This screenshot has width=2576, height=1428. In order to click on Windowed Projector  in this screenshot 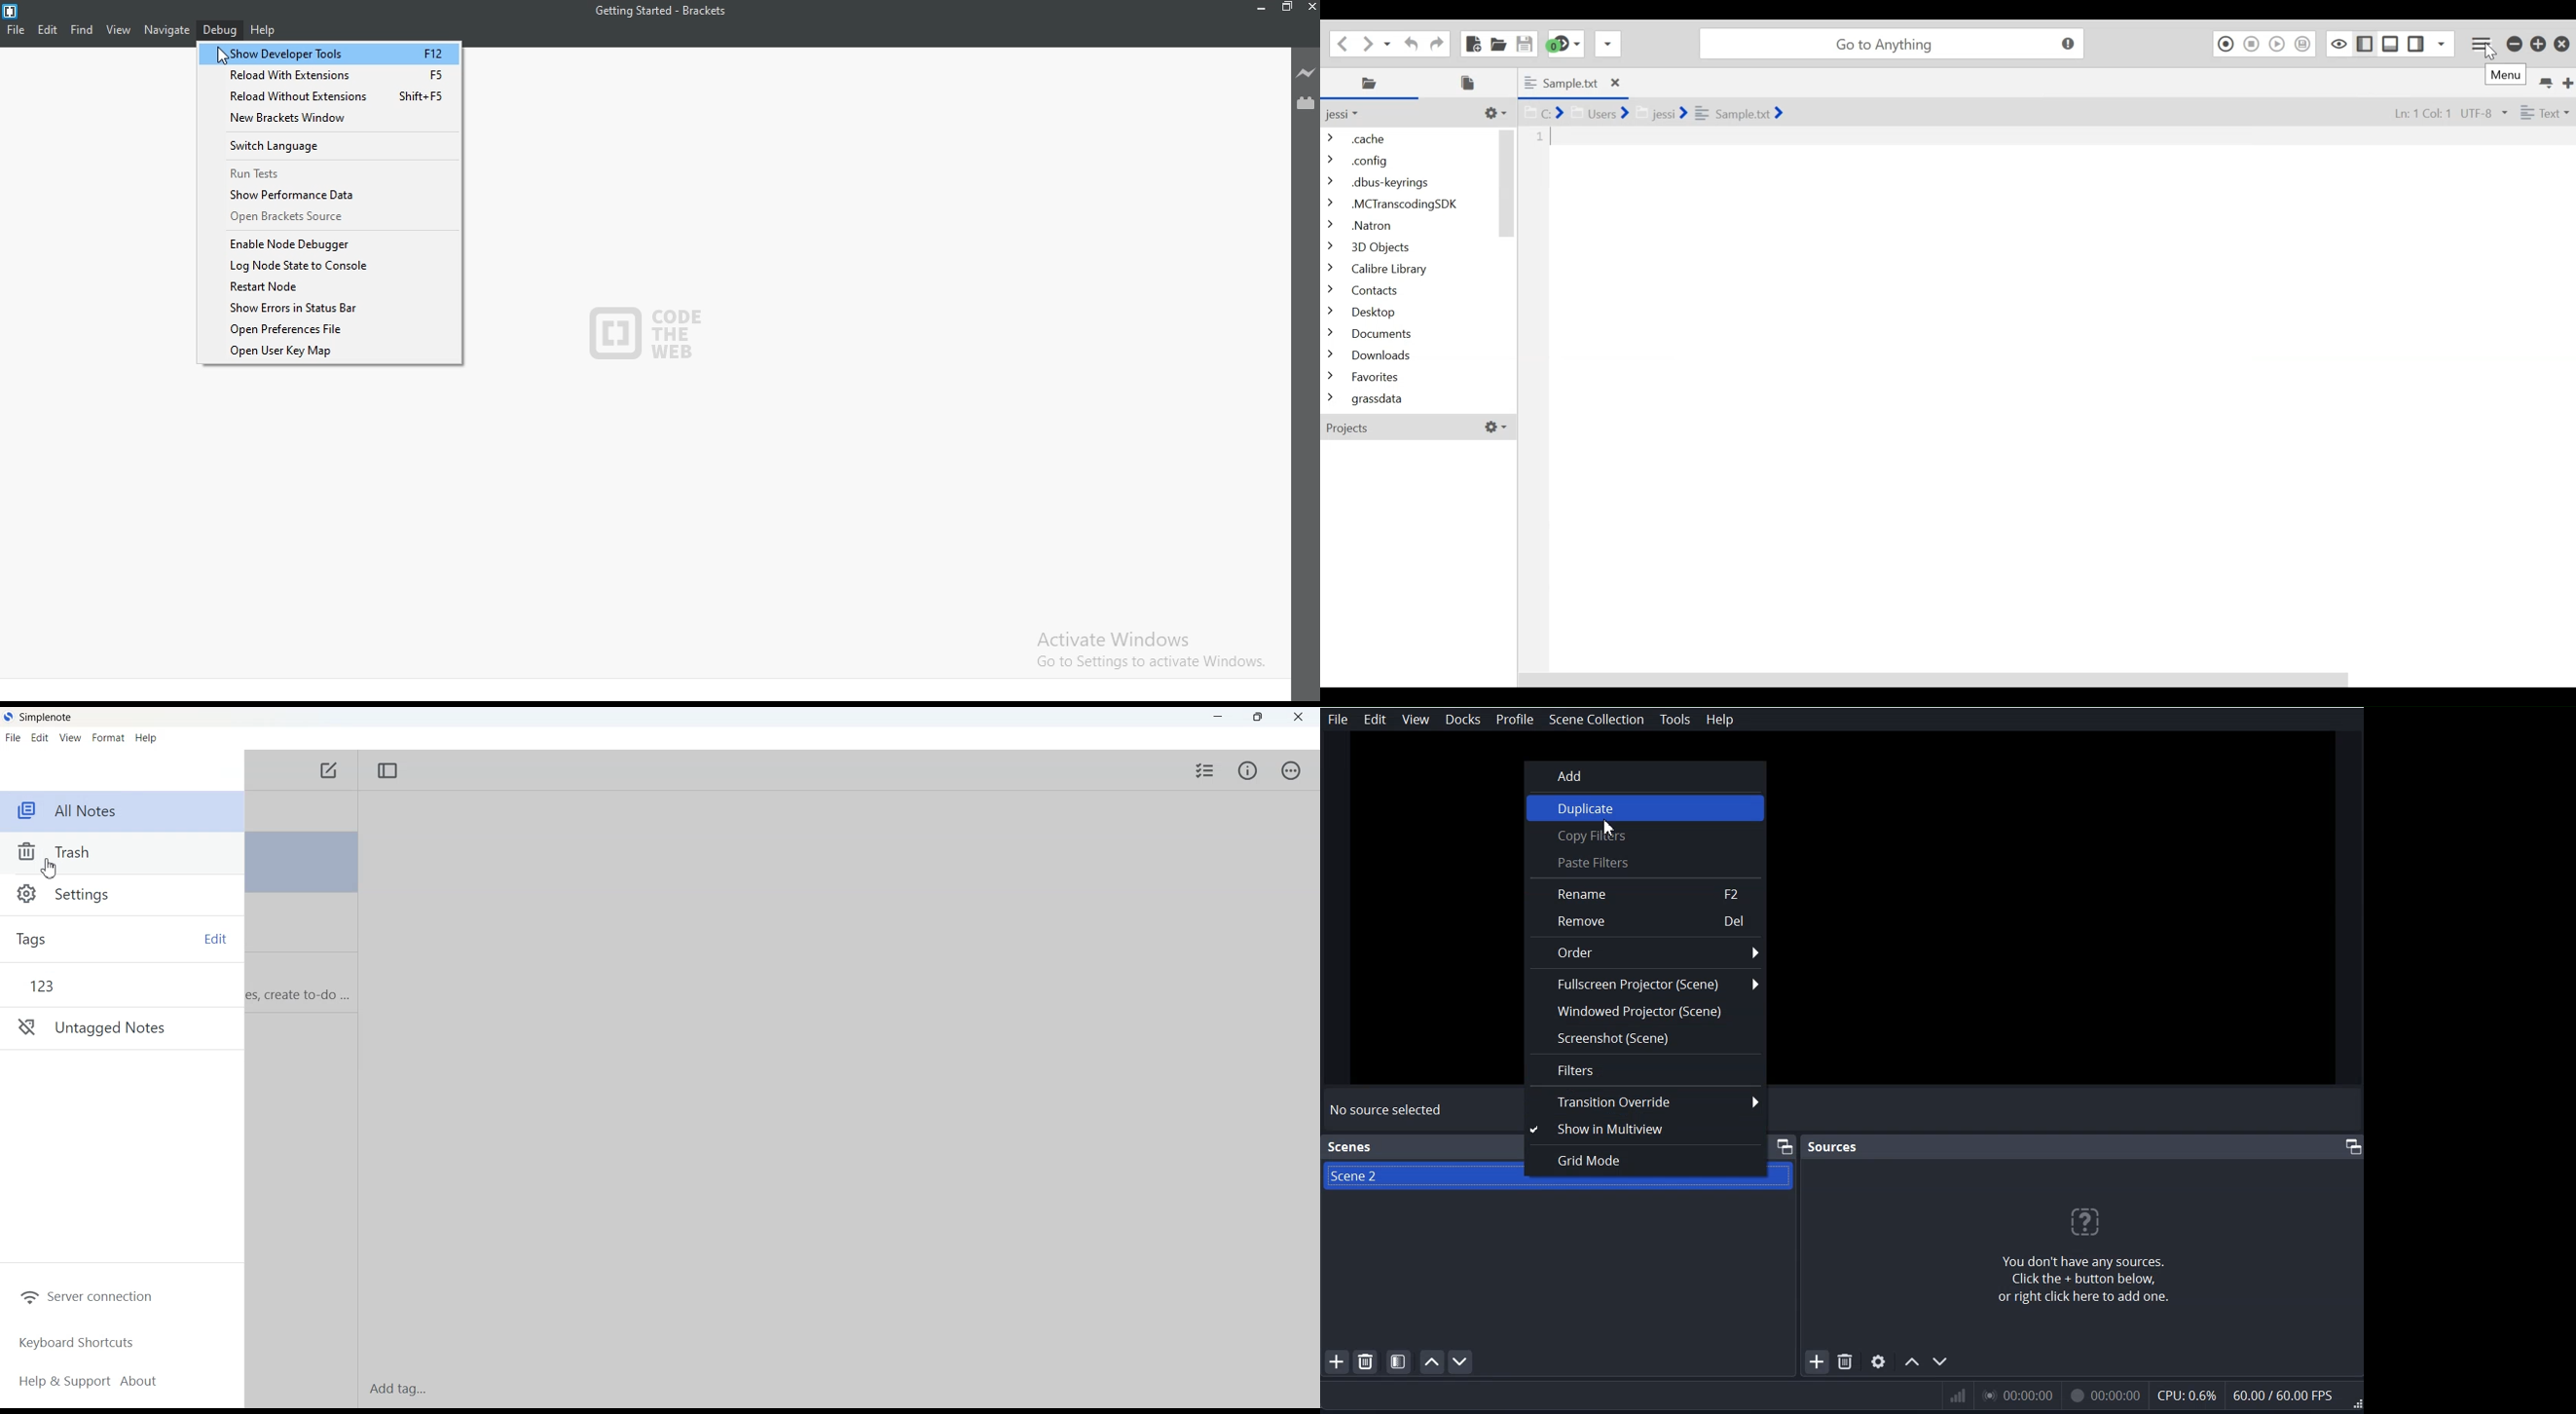, I will do `click(1646, 1012)`.